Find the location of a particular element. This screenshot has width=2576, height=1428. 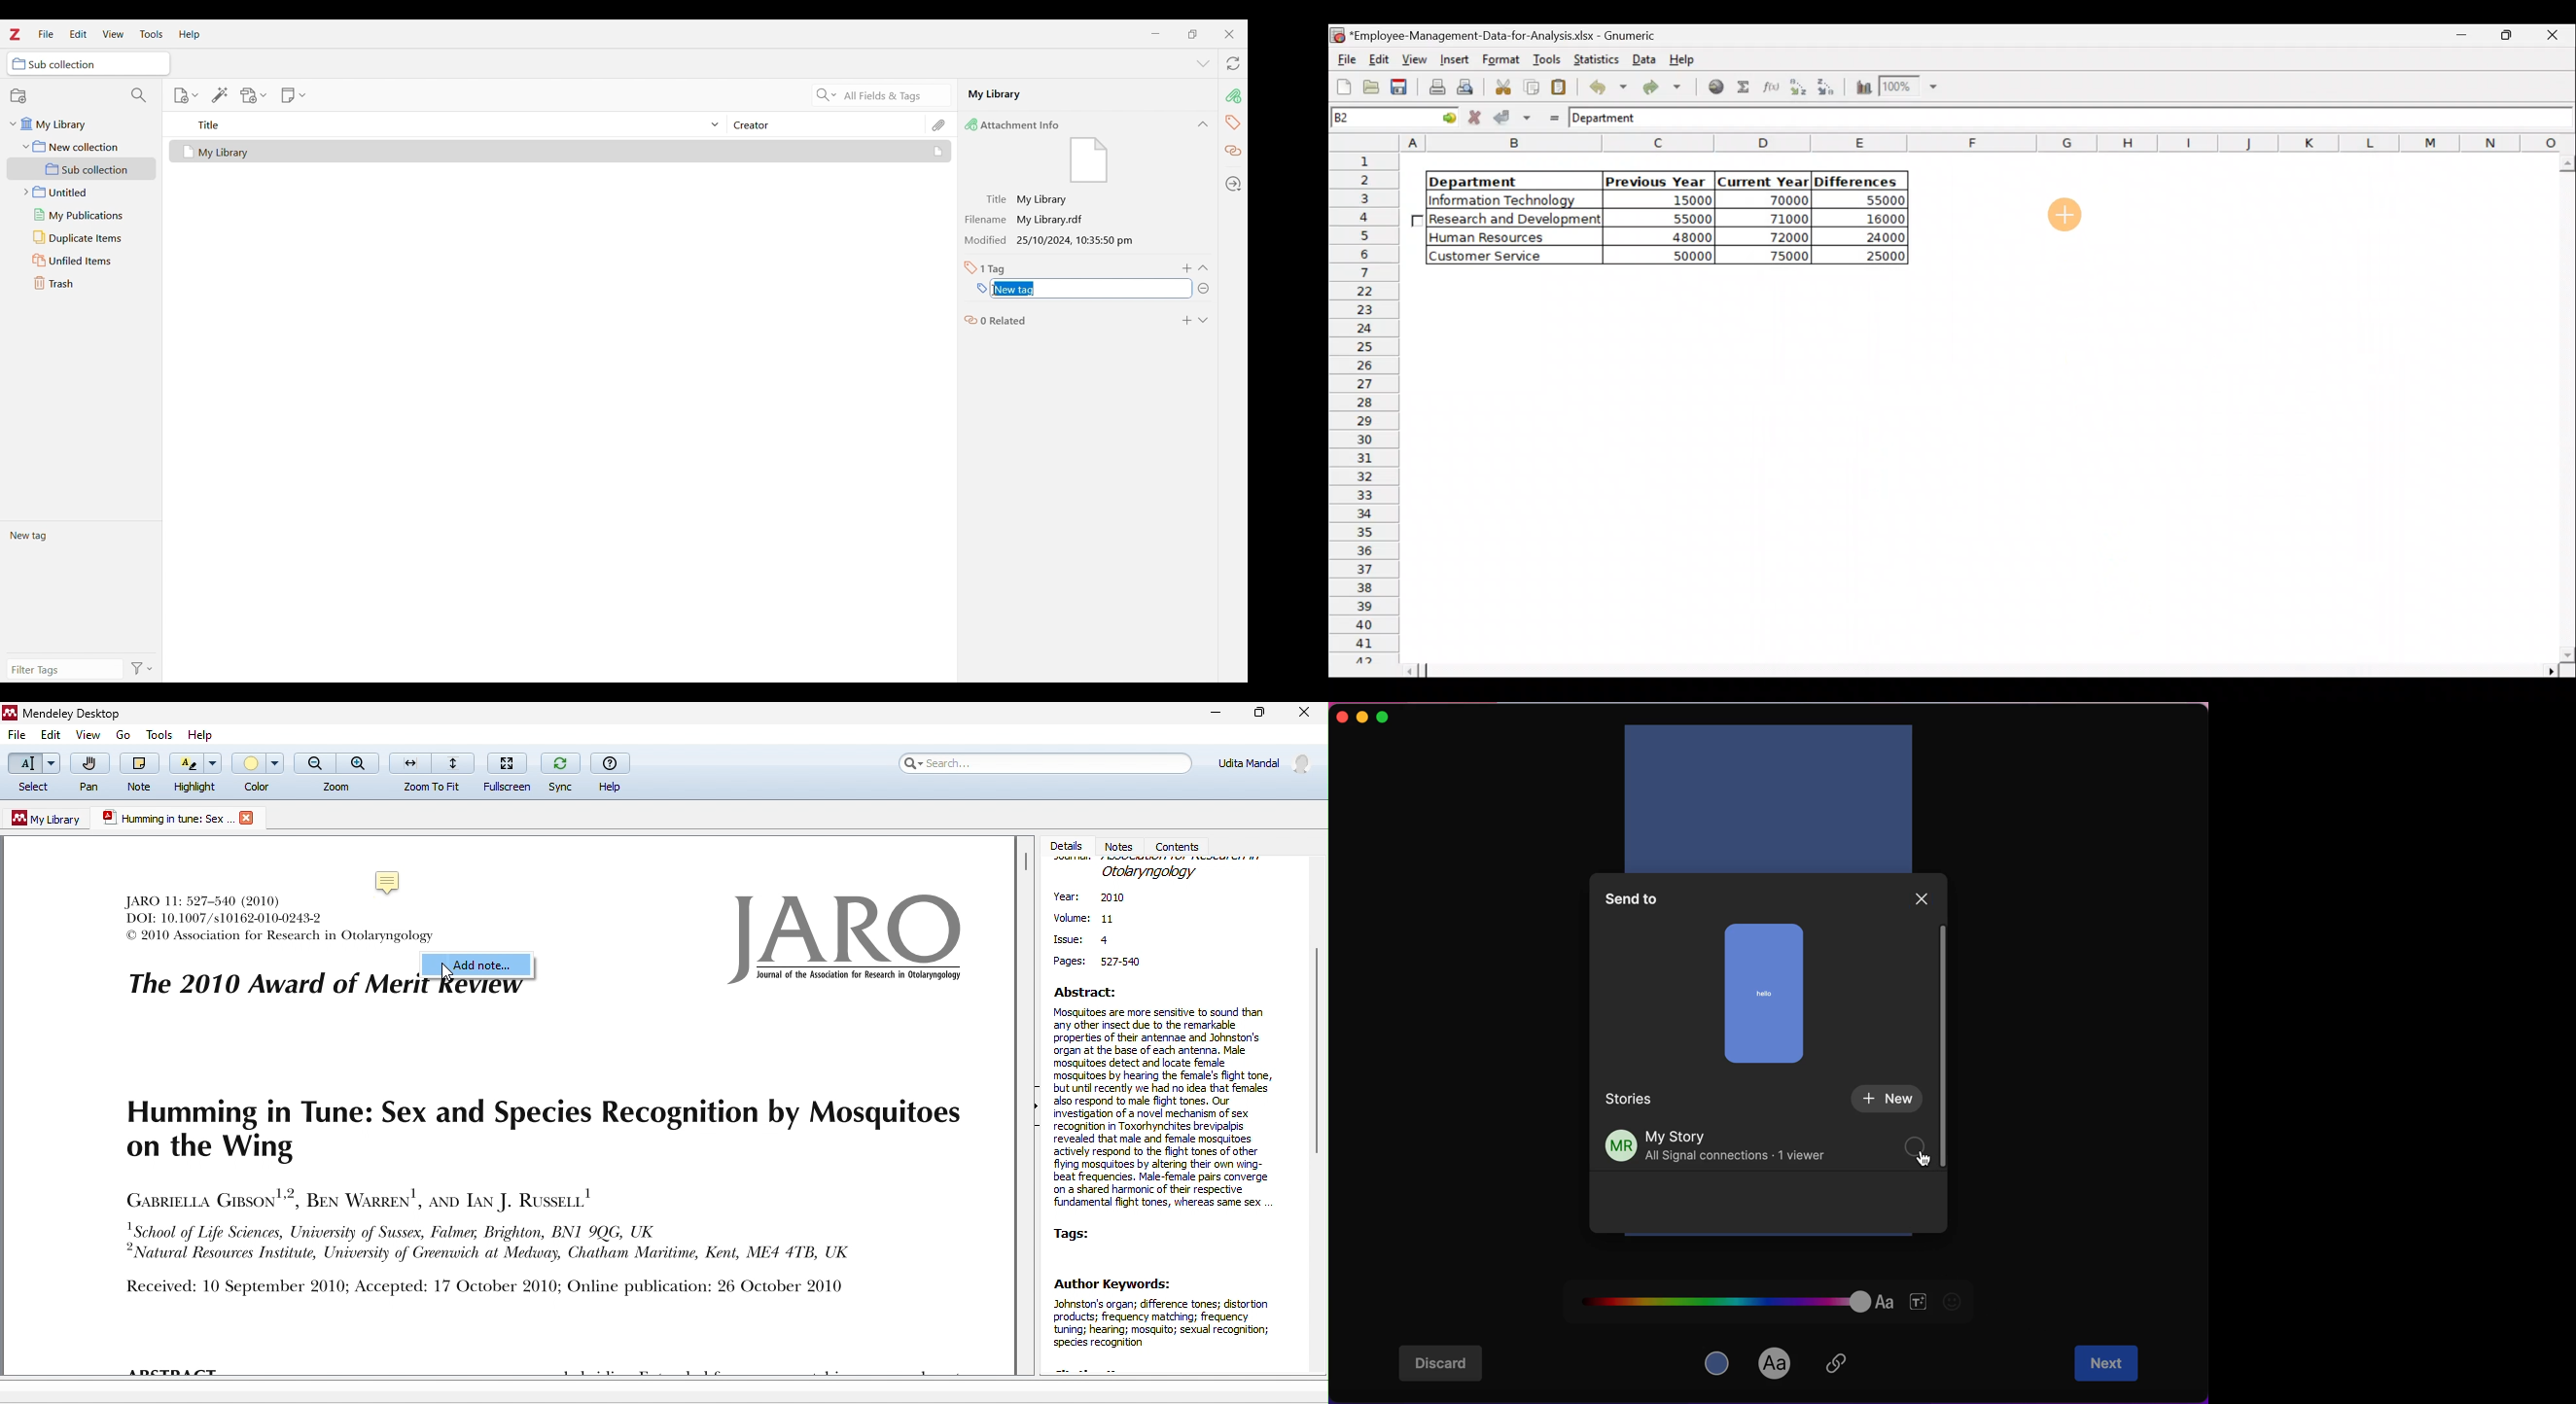

journal text is located at coordinates (279, 937).